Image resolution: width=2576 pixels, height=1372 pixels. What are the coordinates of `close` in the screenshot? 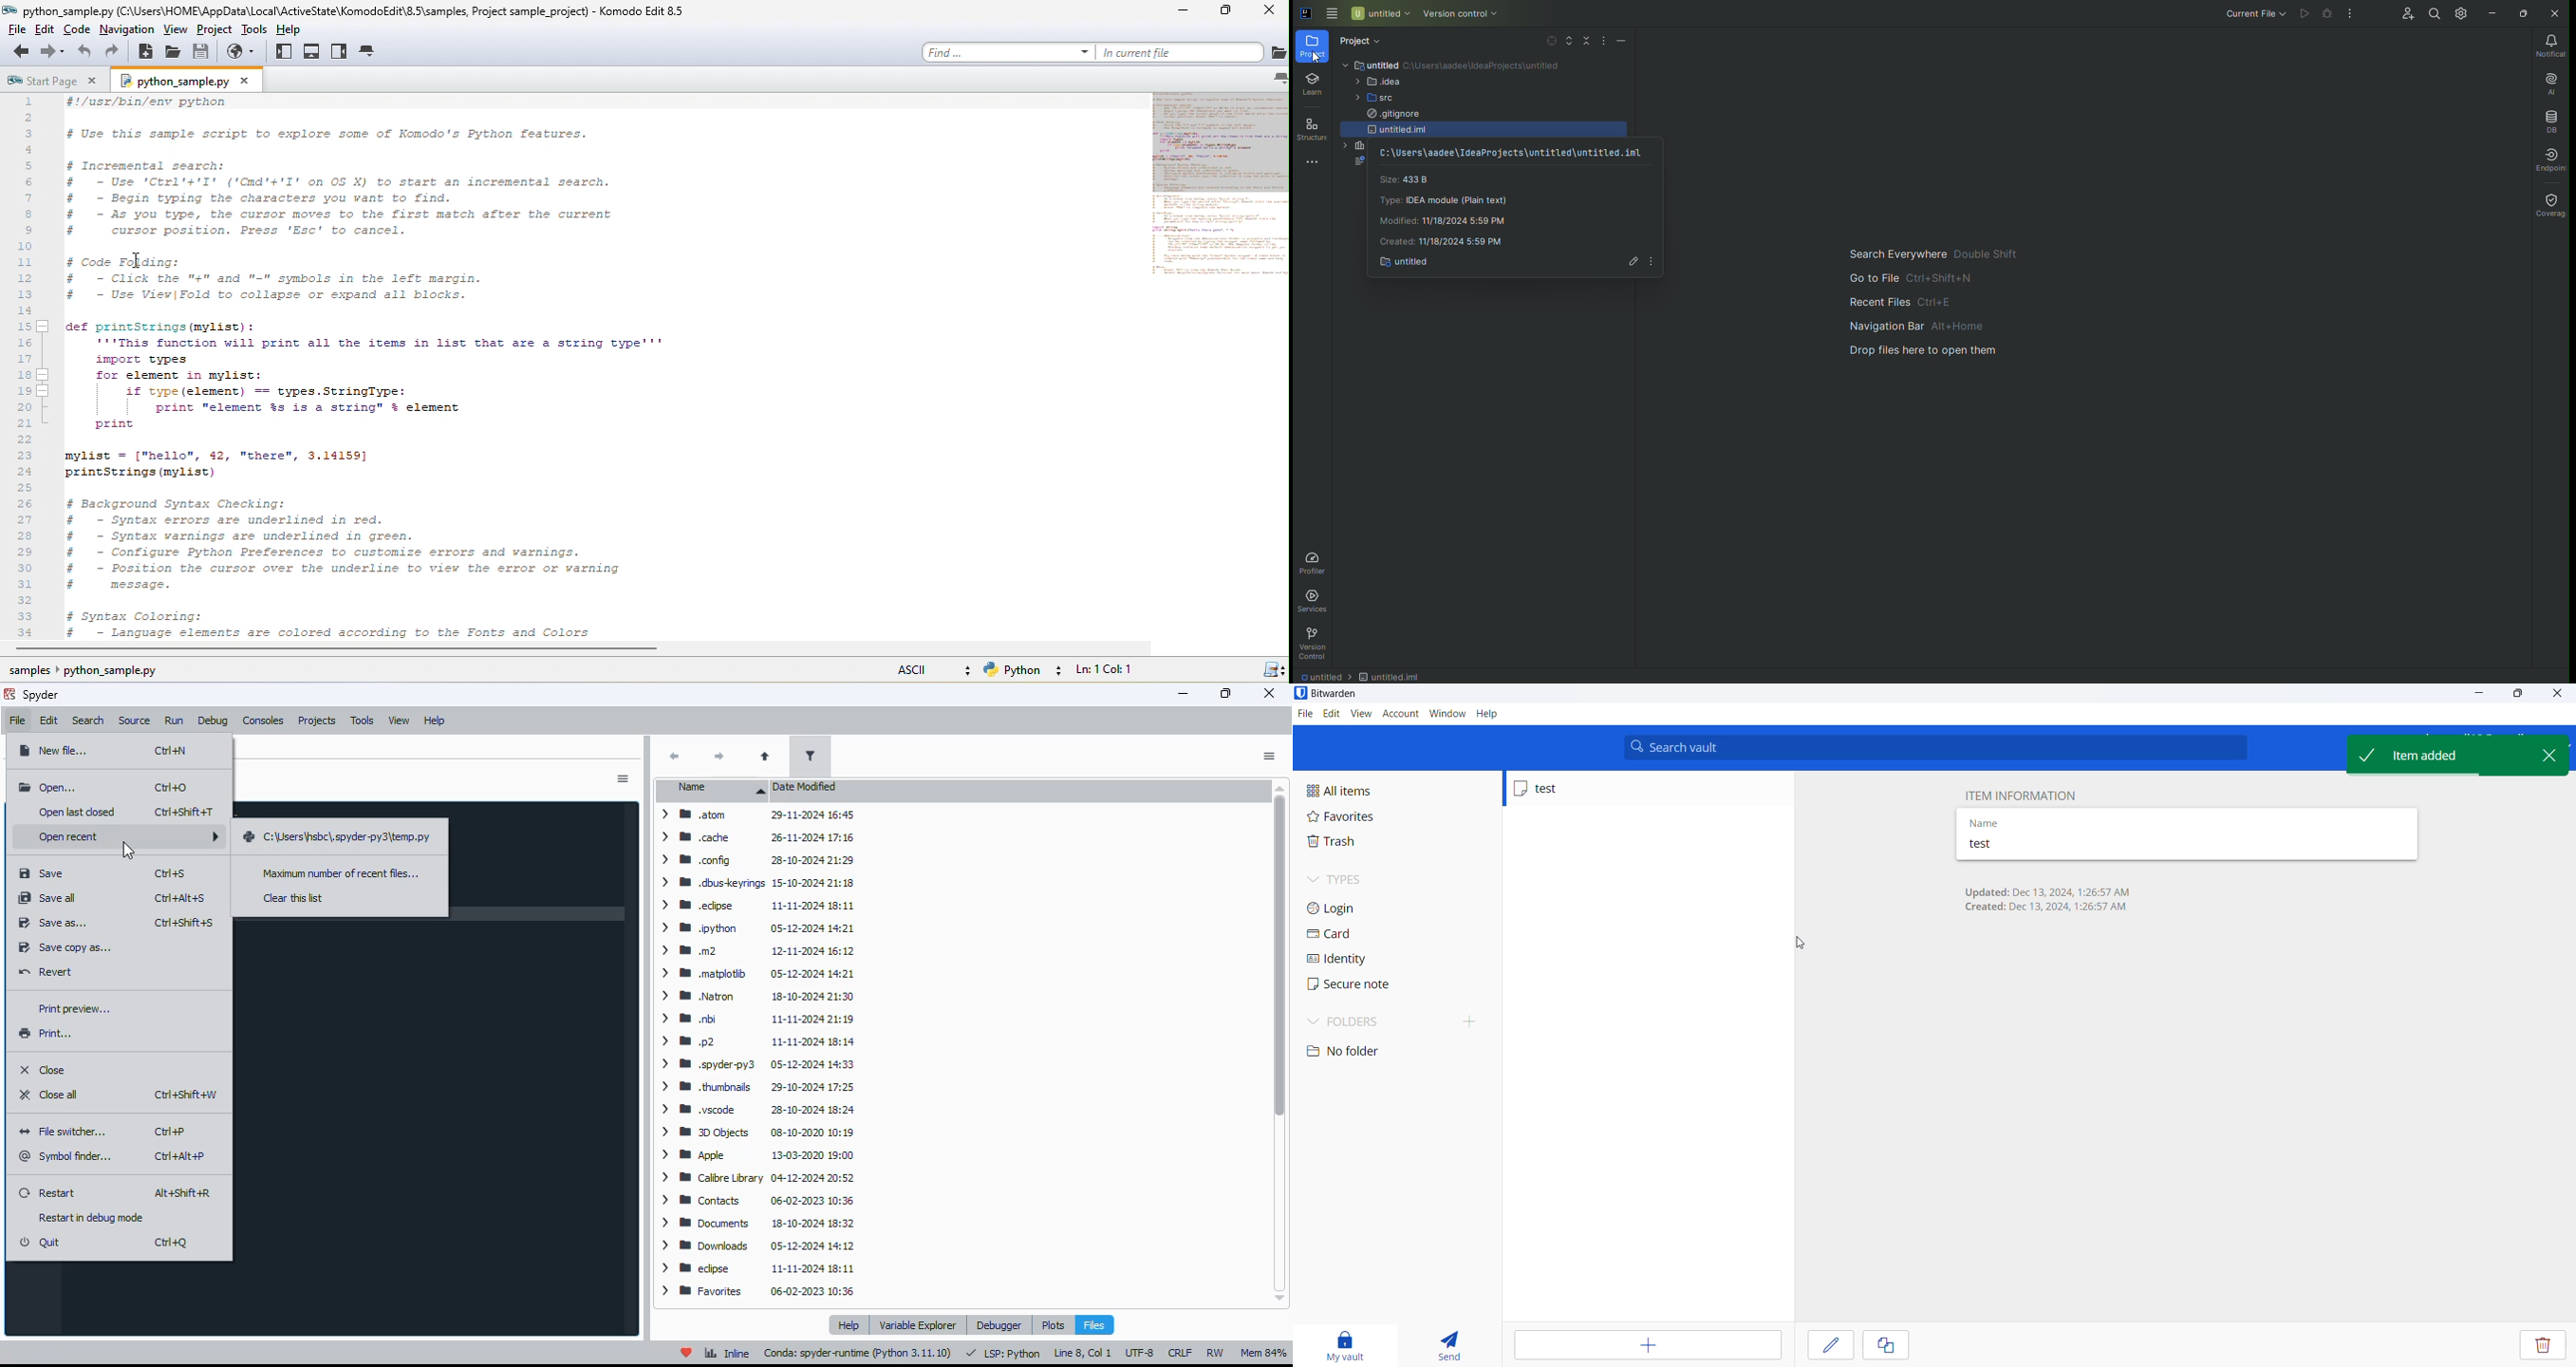 It's located at (1270, 693).